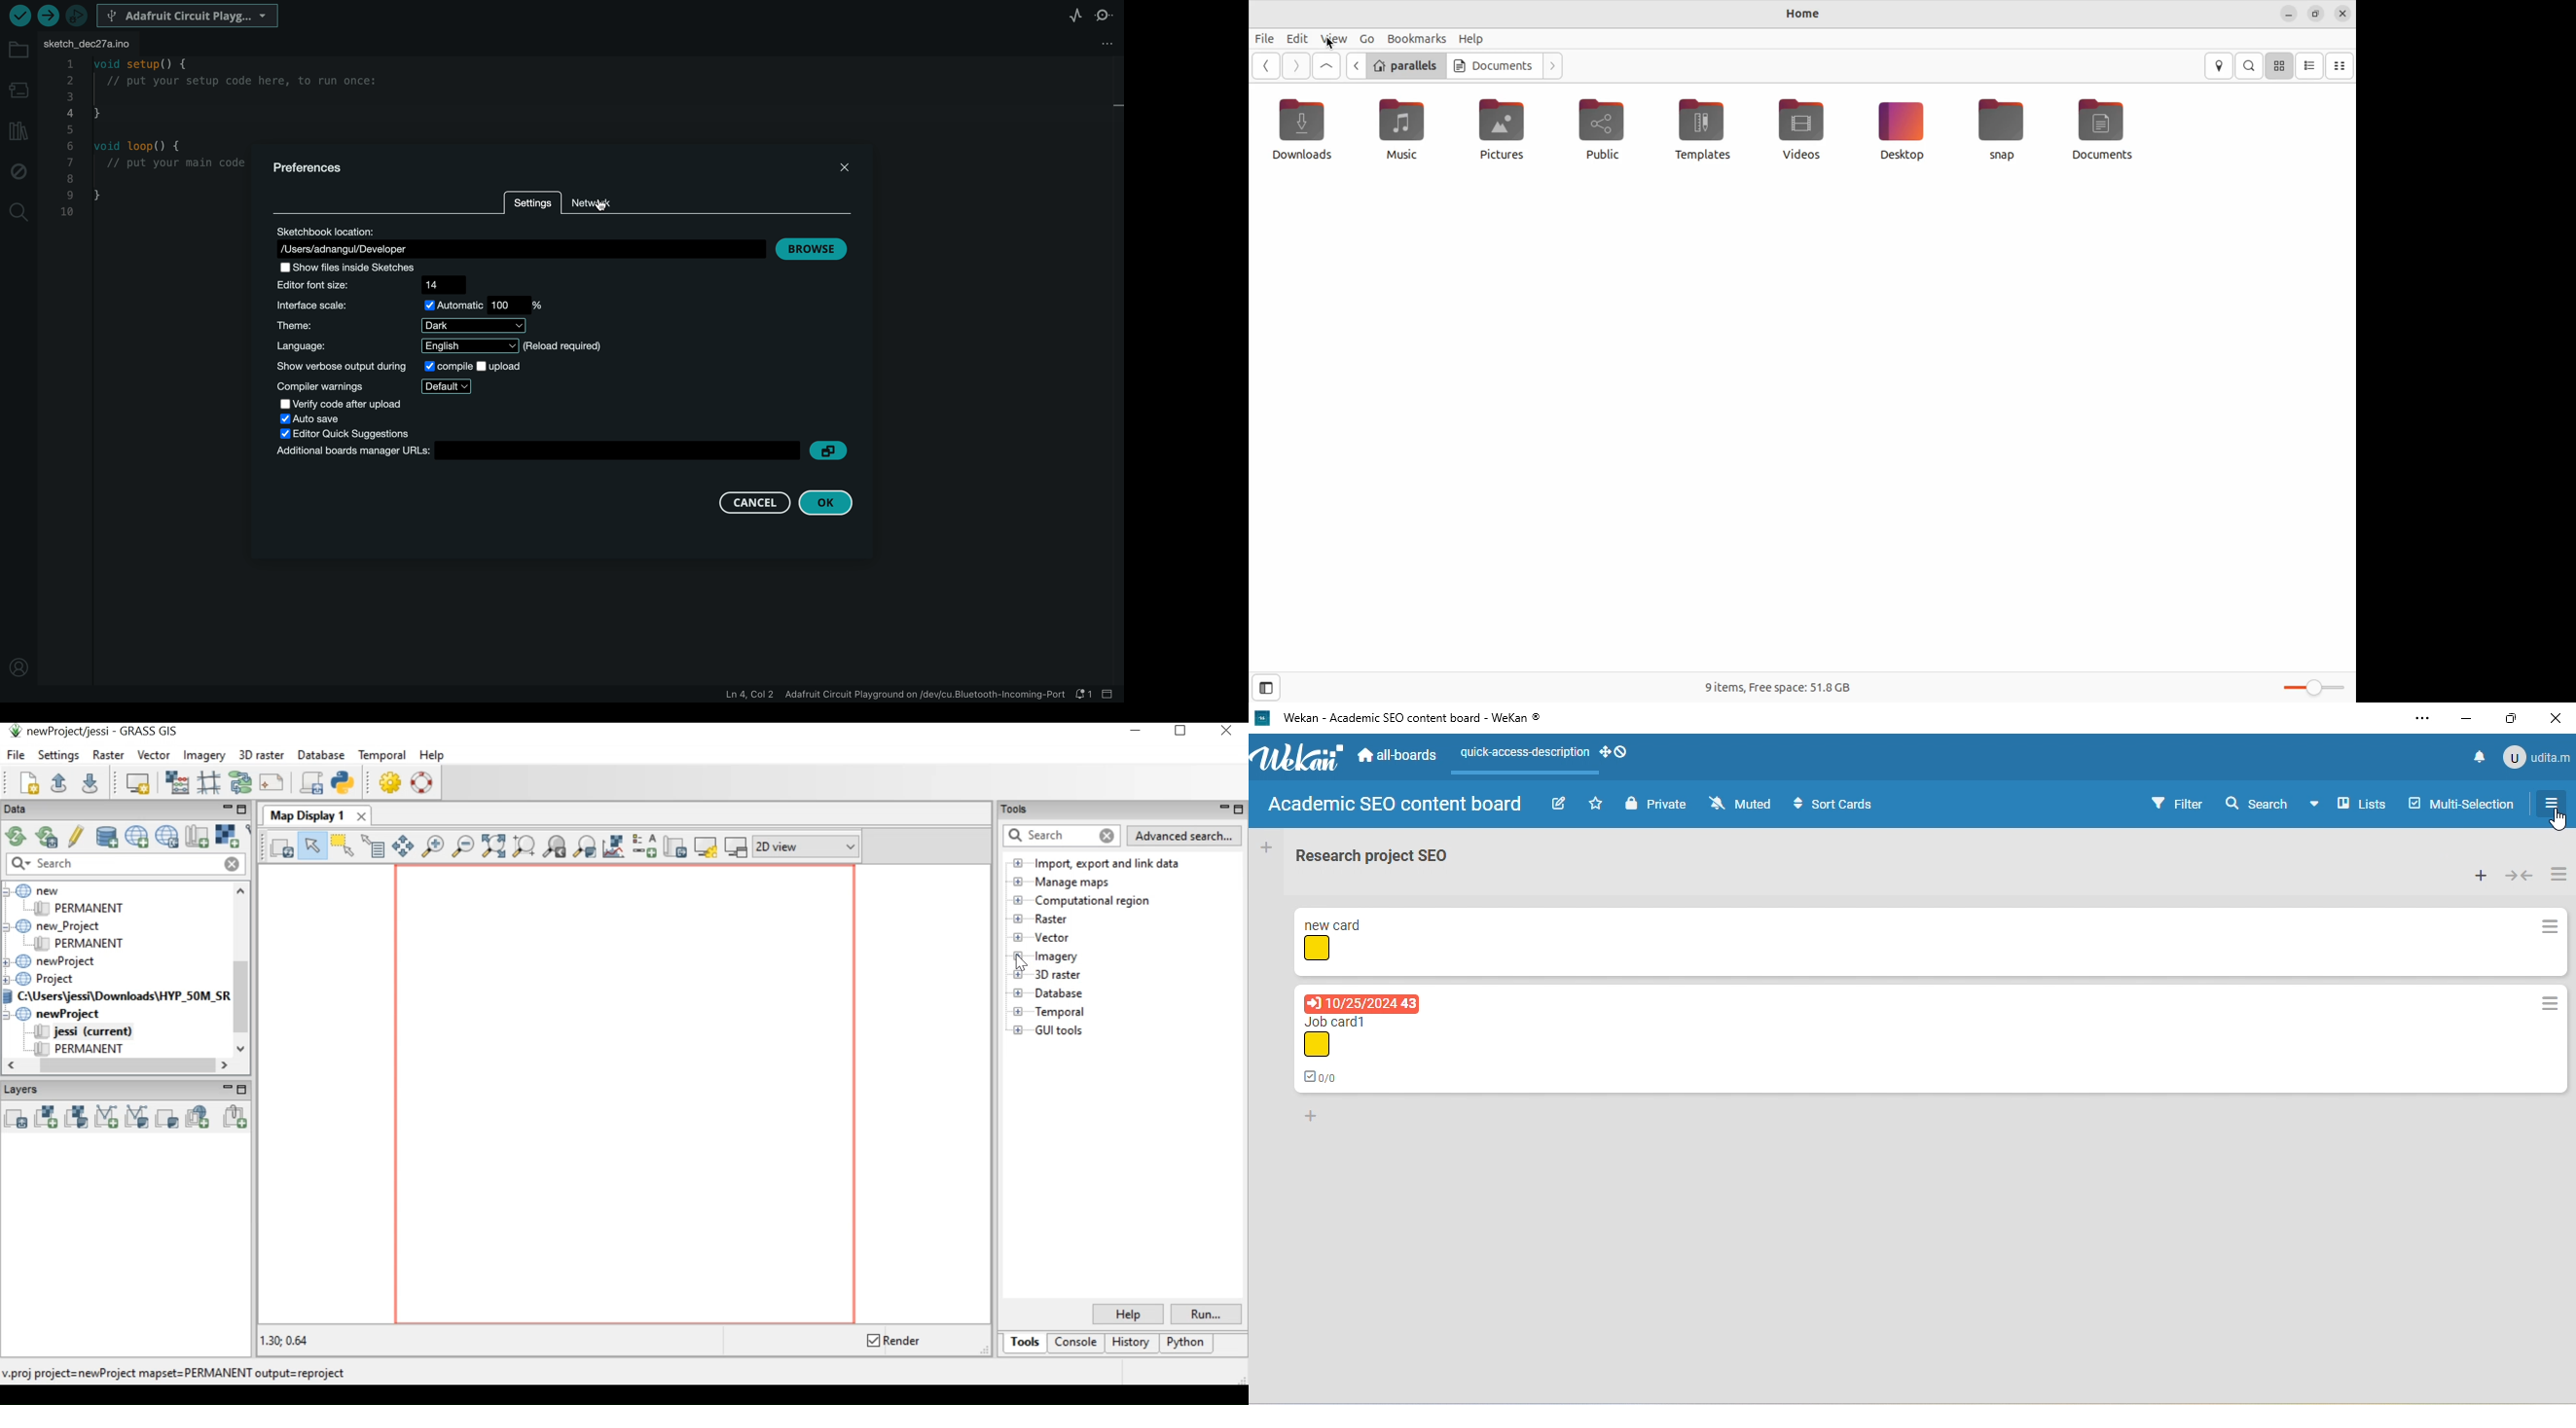  I want to click on Job card1, so click(1343, 1021).